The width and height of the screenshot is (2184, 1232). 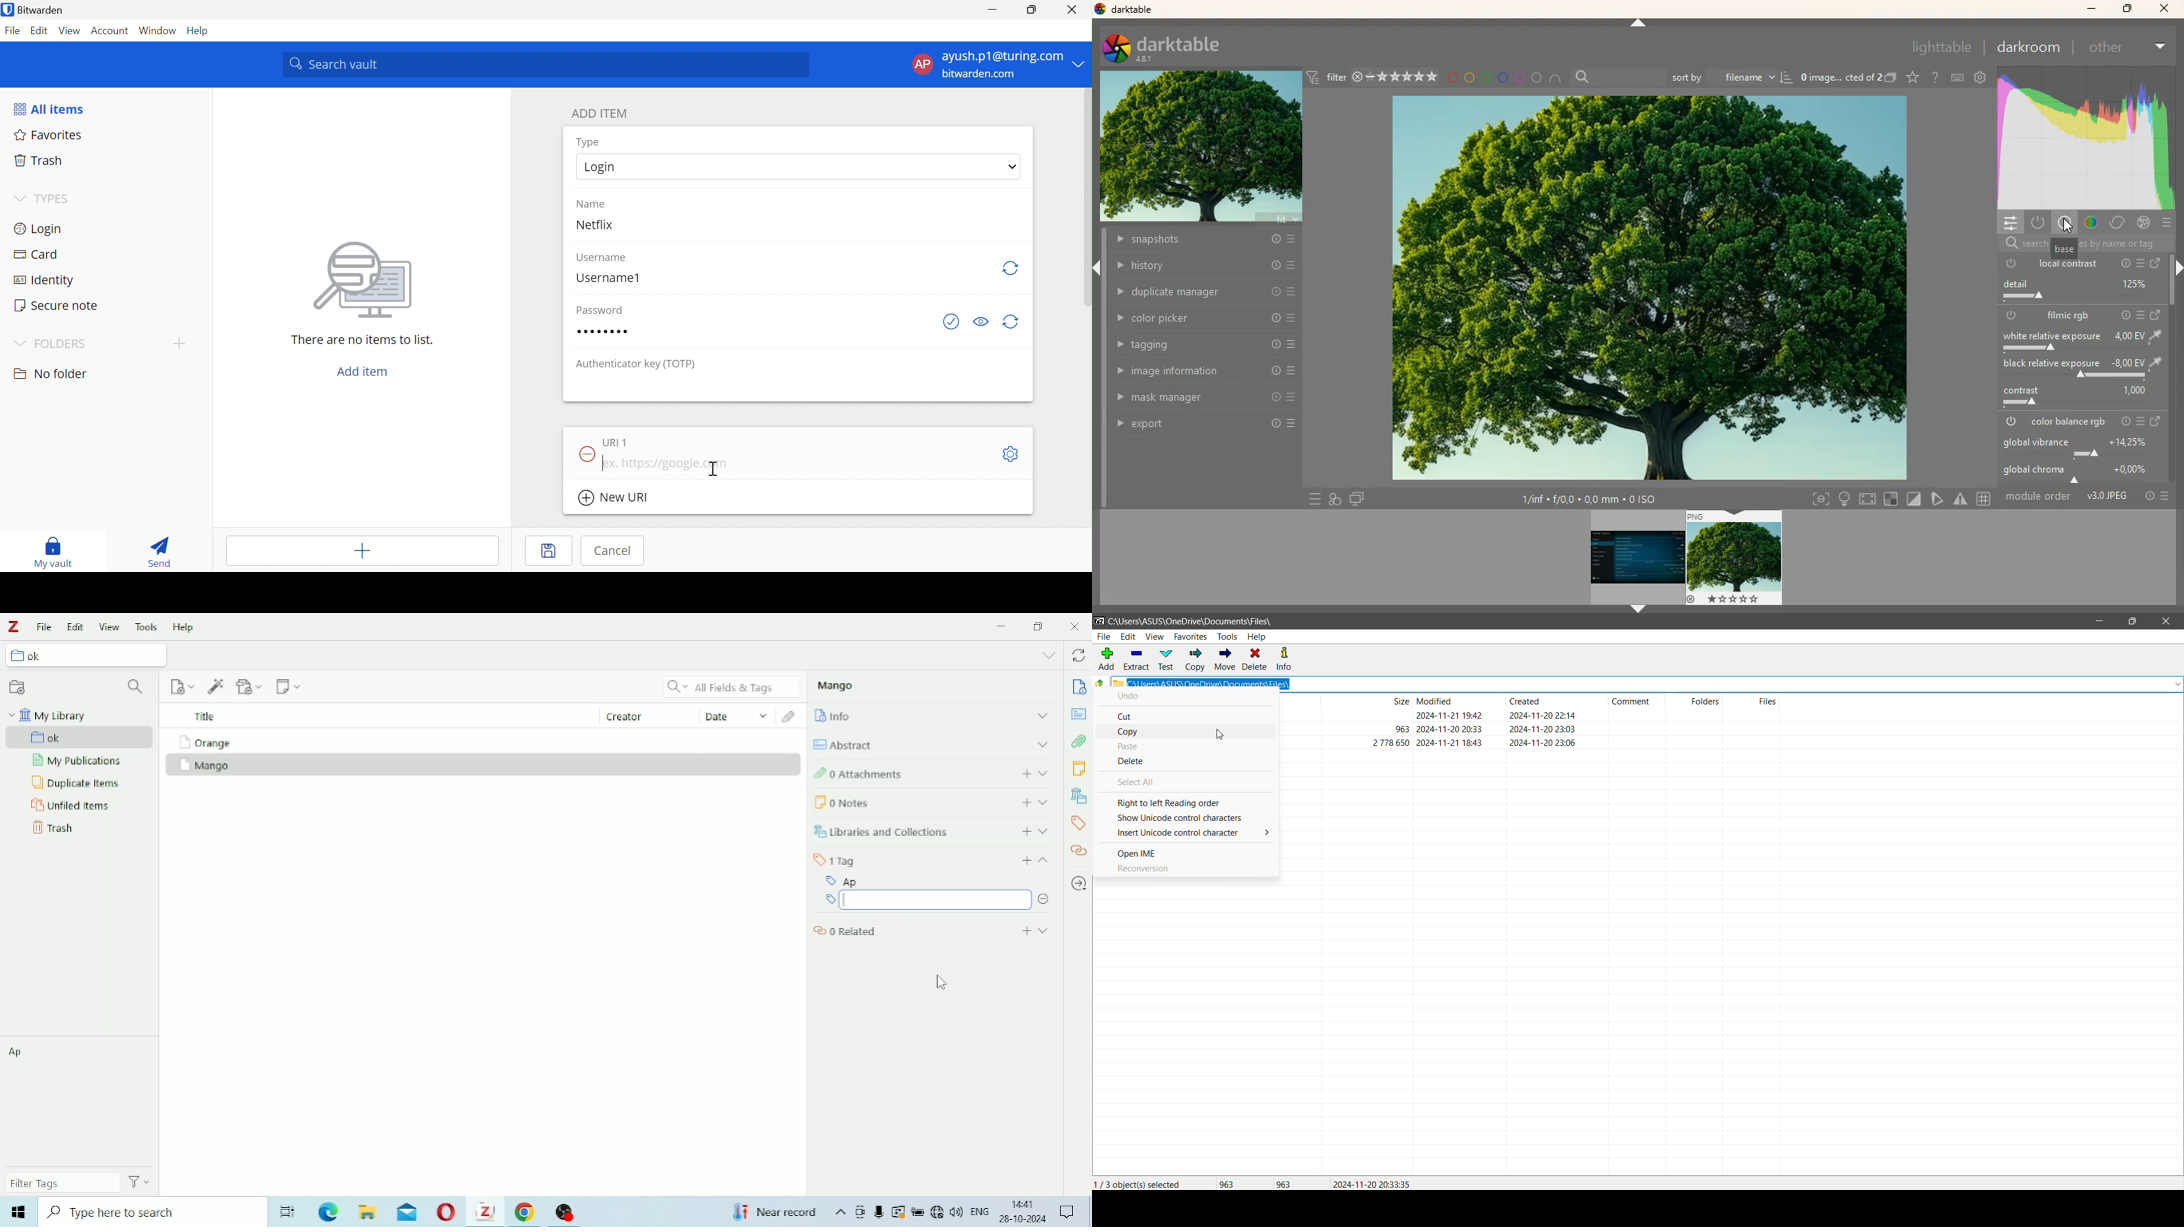 What do you see at coordinates (56, 827) in the screenshot?
I see `Trash` at bounding box center [56, 827].